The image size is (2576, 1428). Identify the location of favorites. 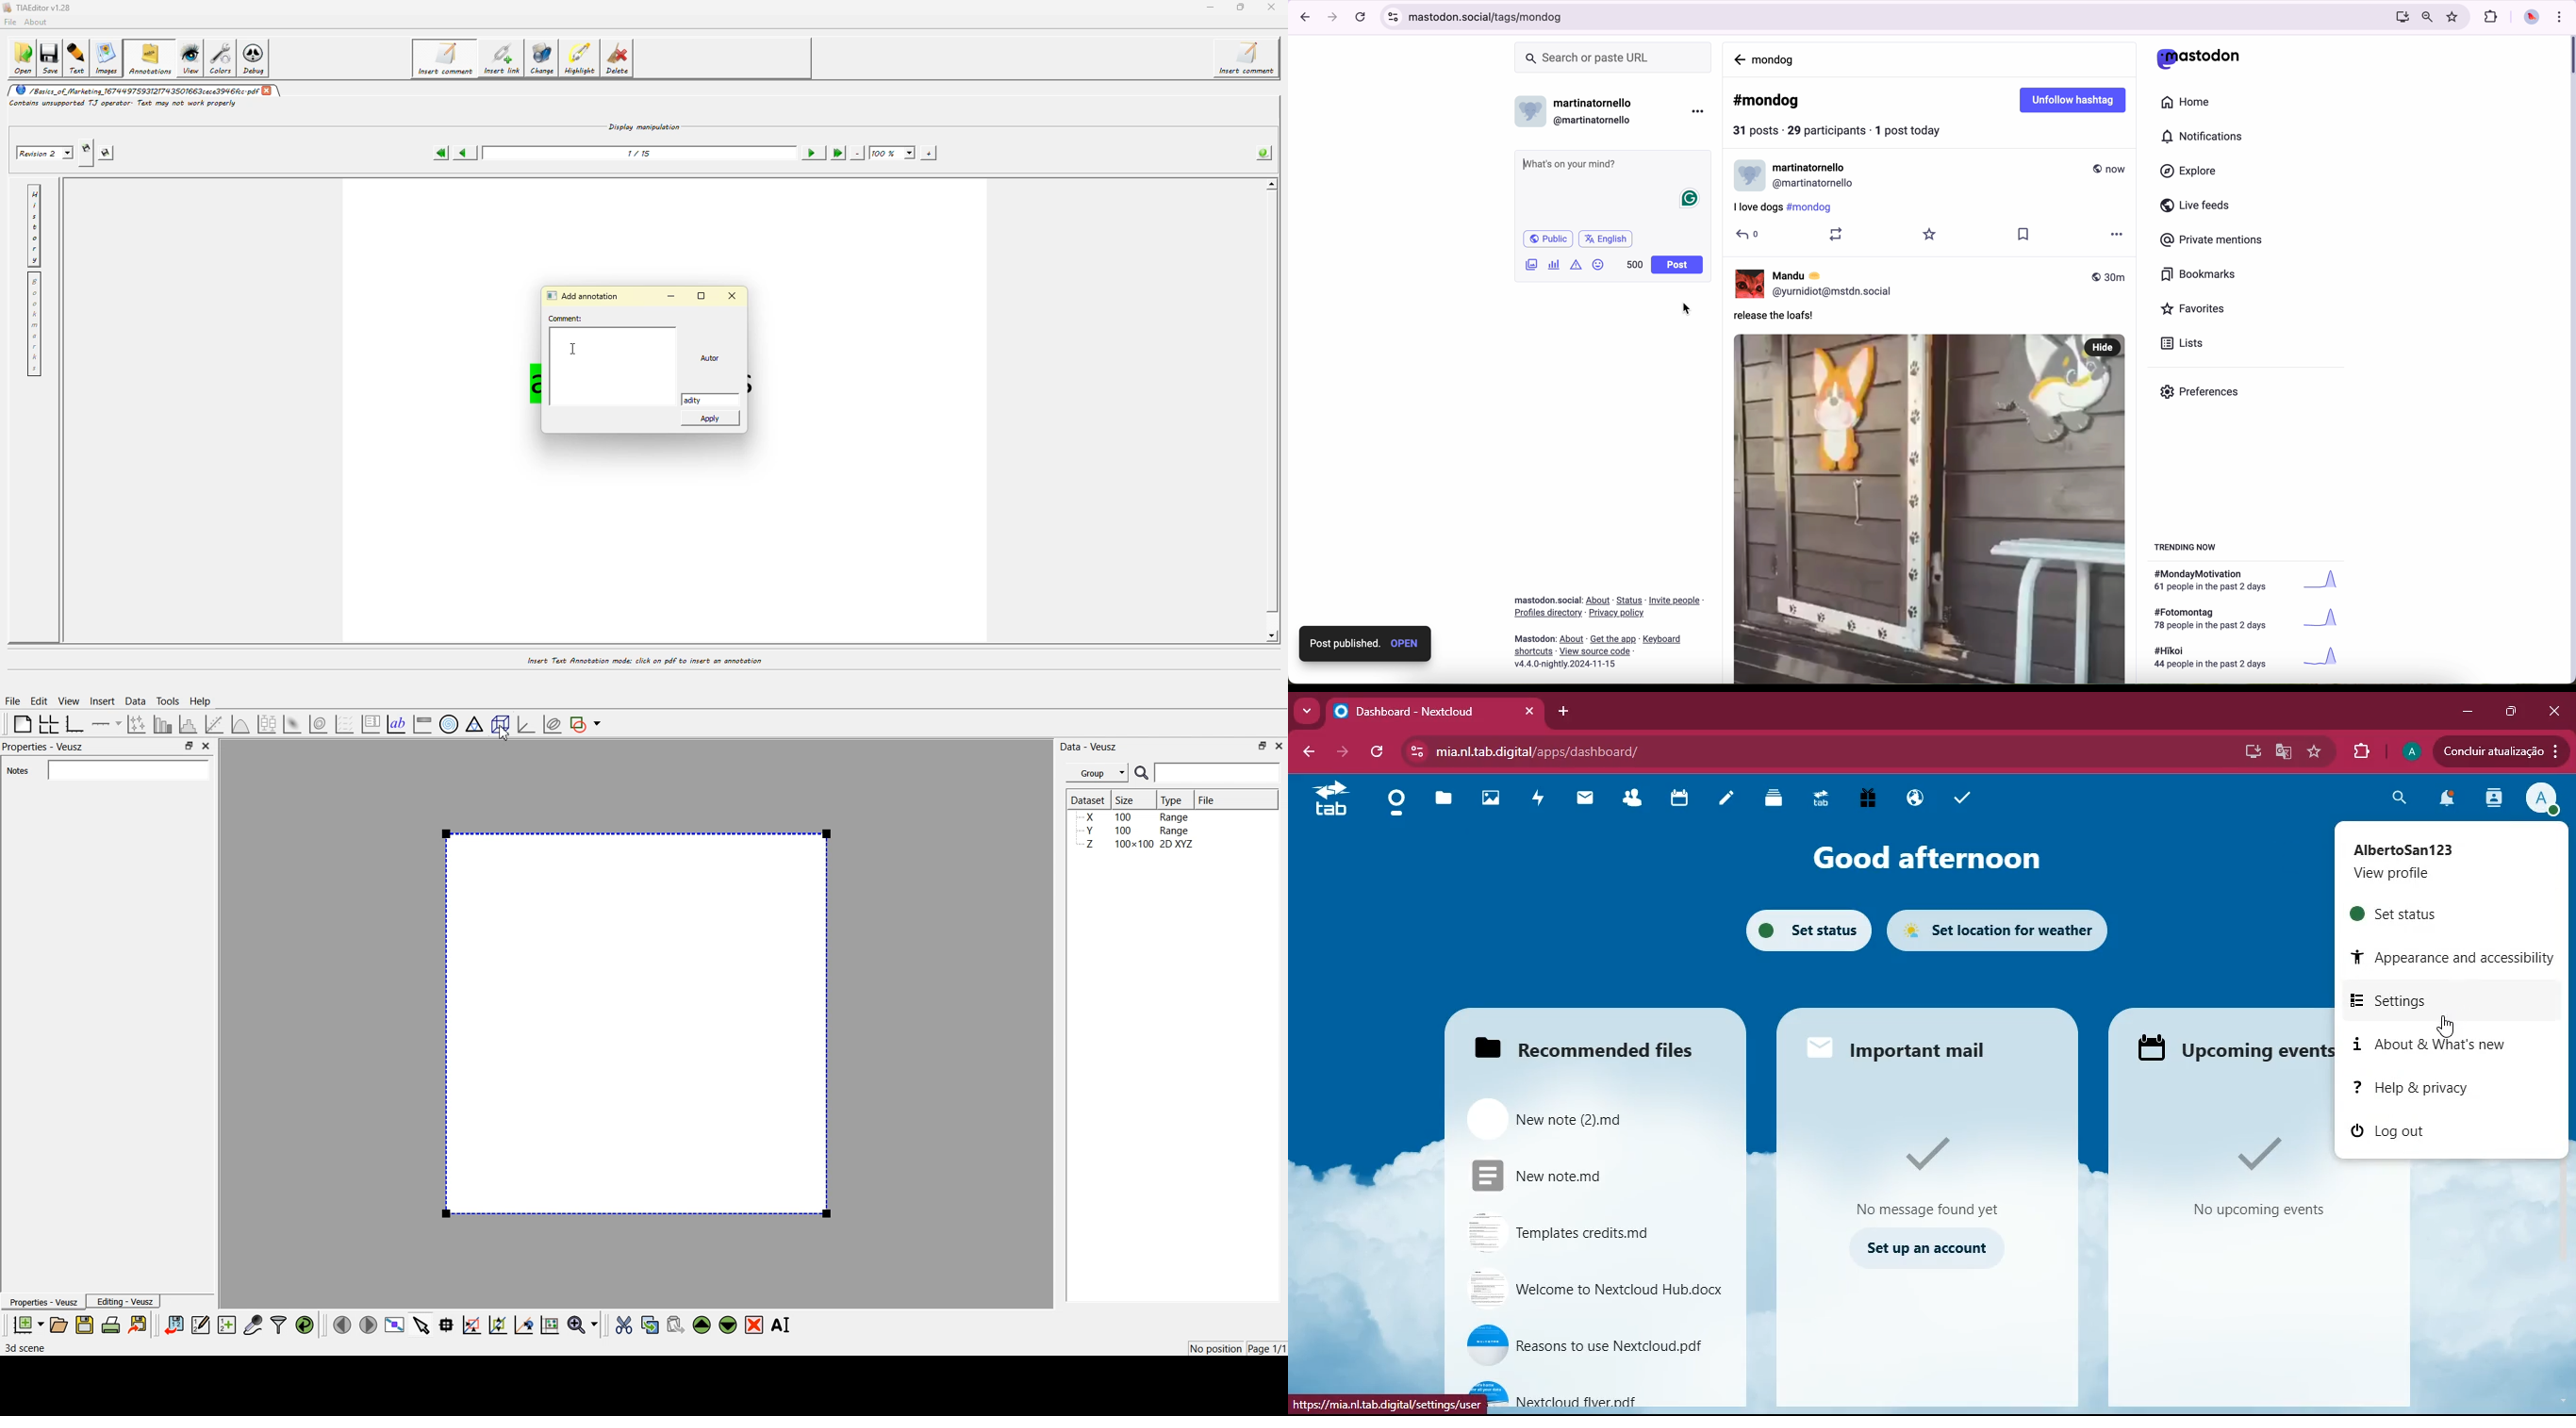
(2454, 16).